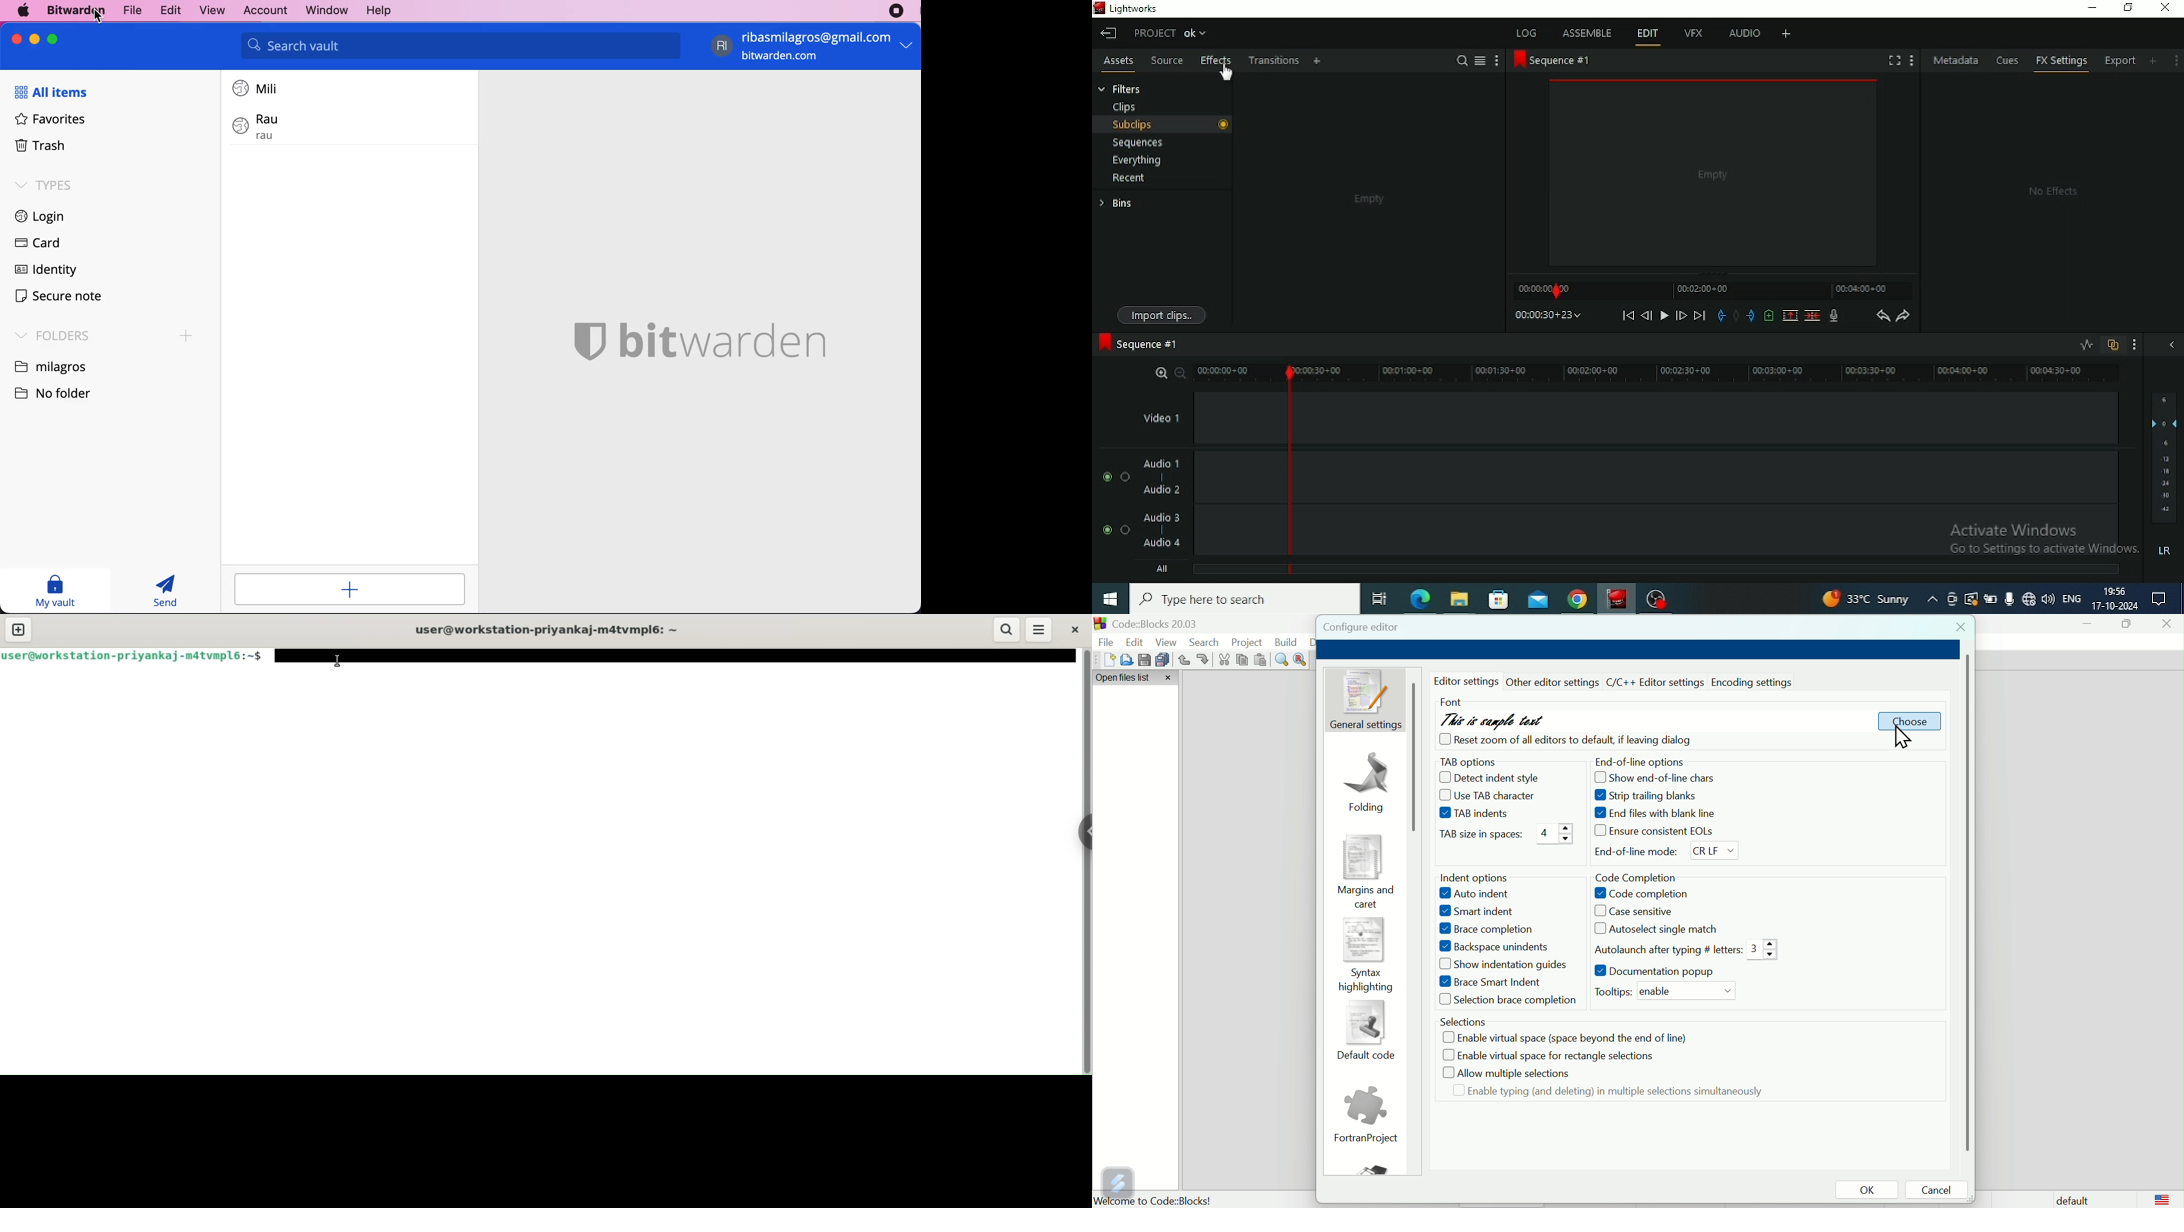 This screenshot has width=2184, height=1232. What do you see at coordinates (1586, 32) in the screenshot?
I see `Assemble` at bounding box center [1586, 32].